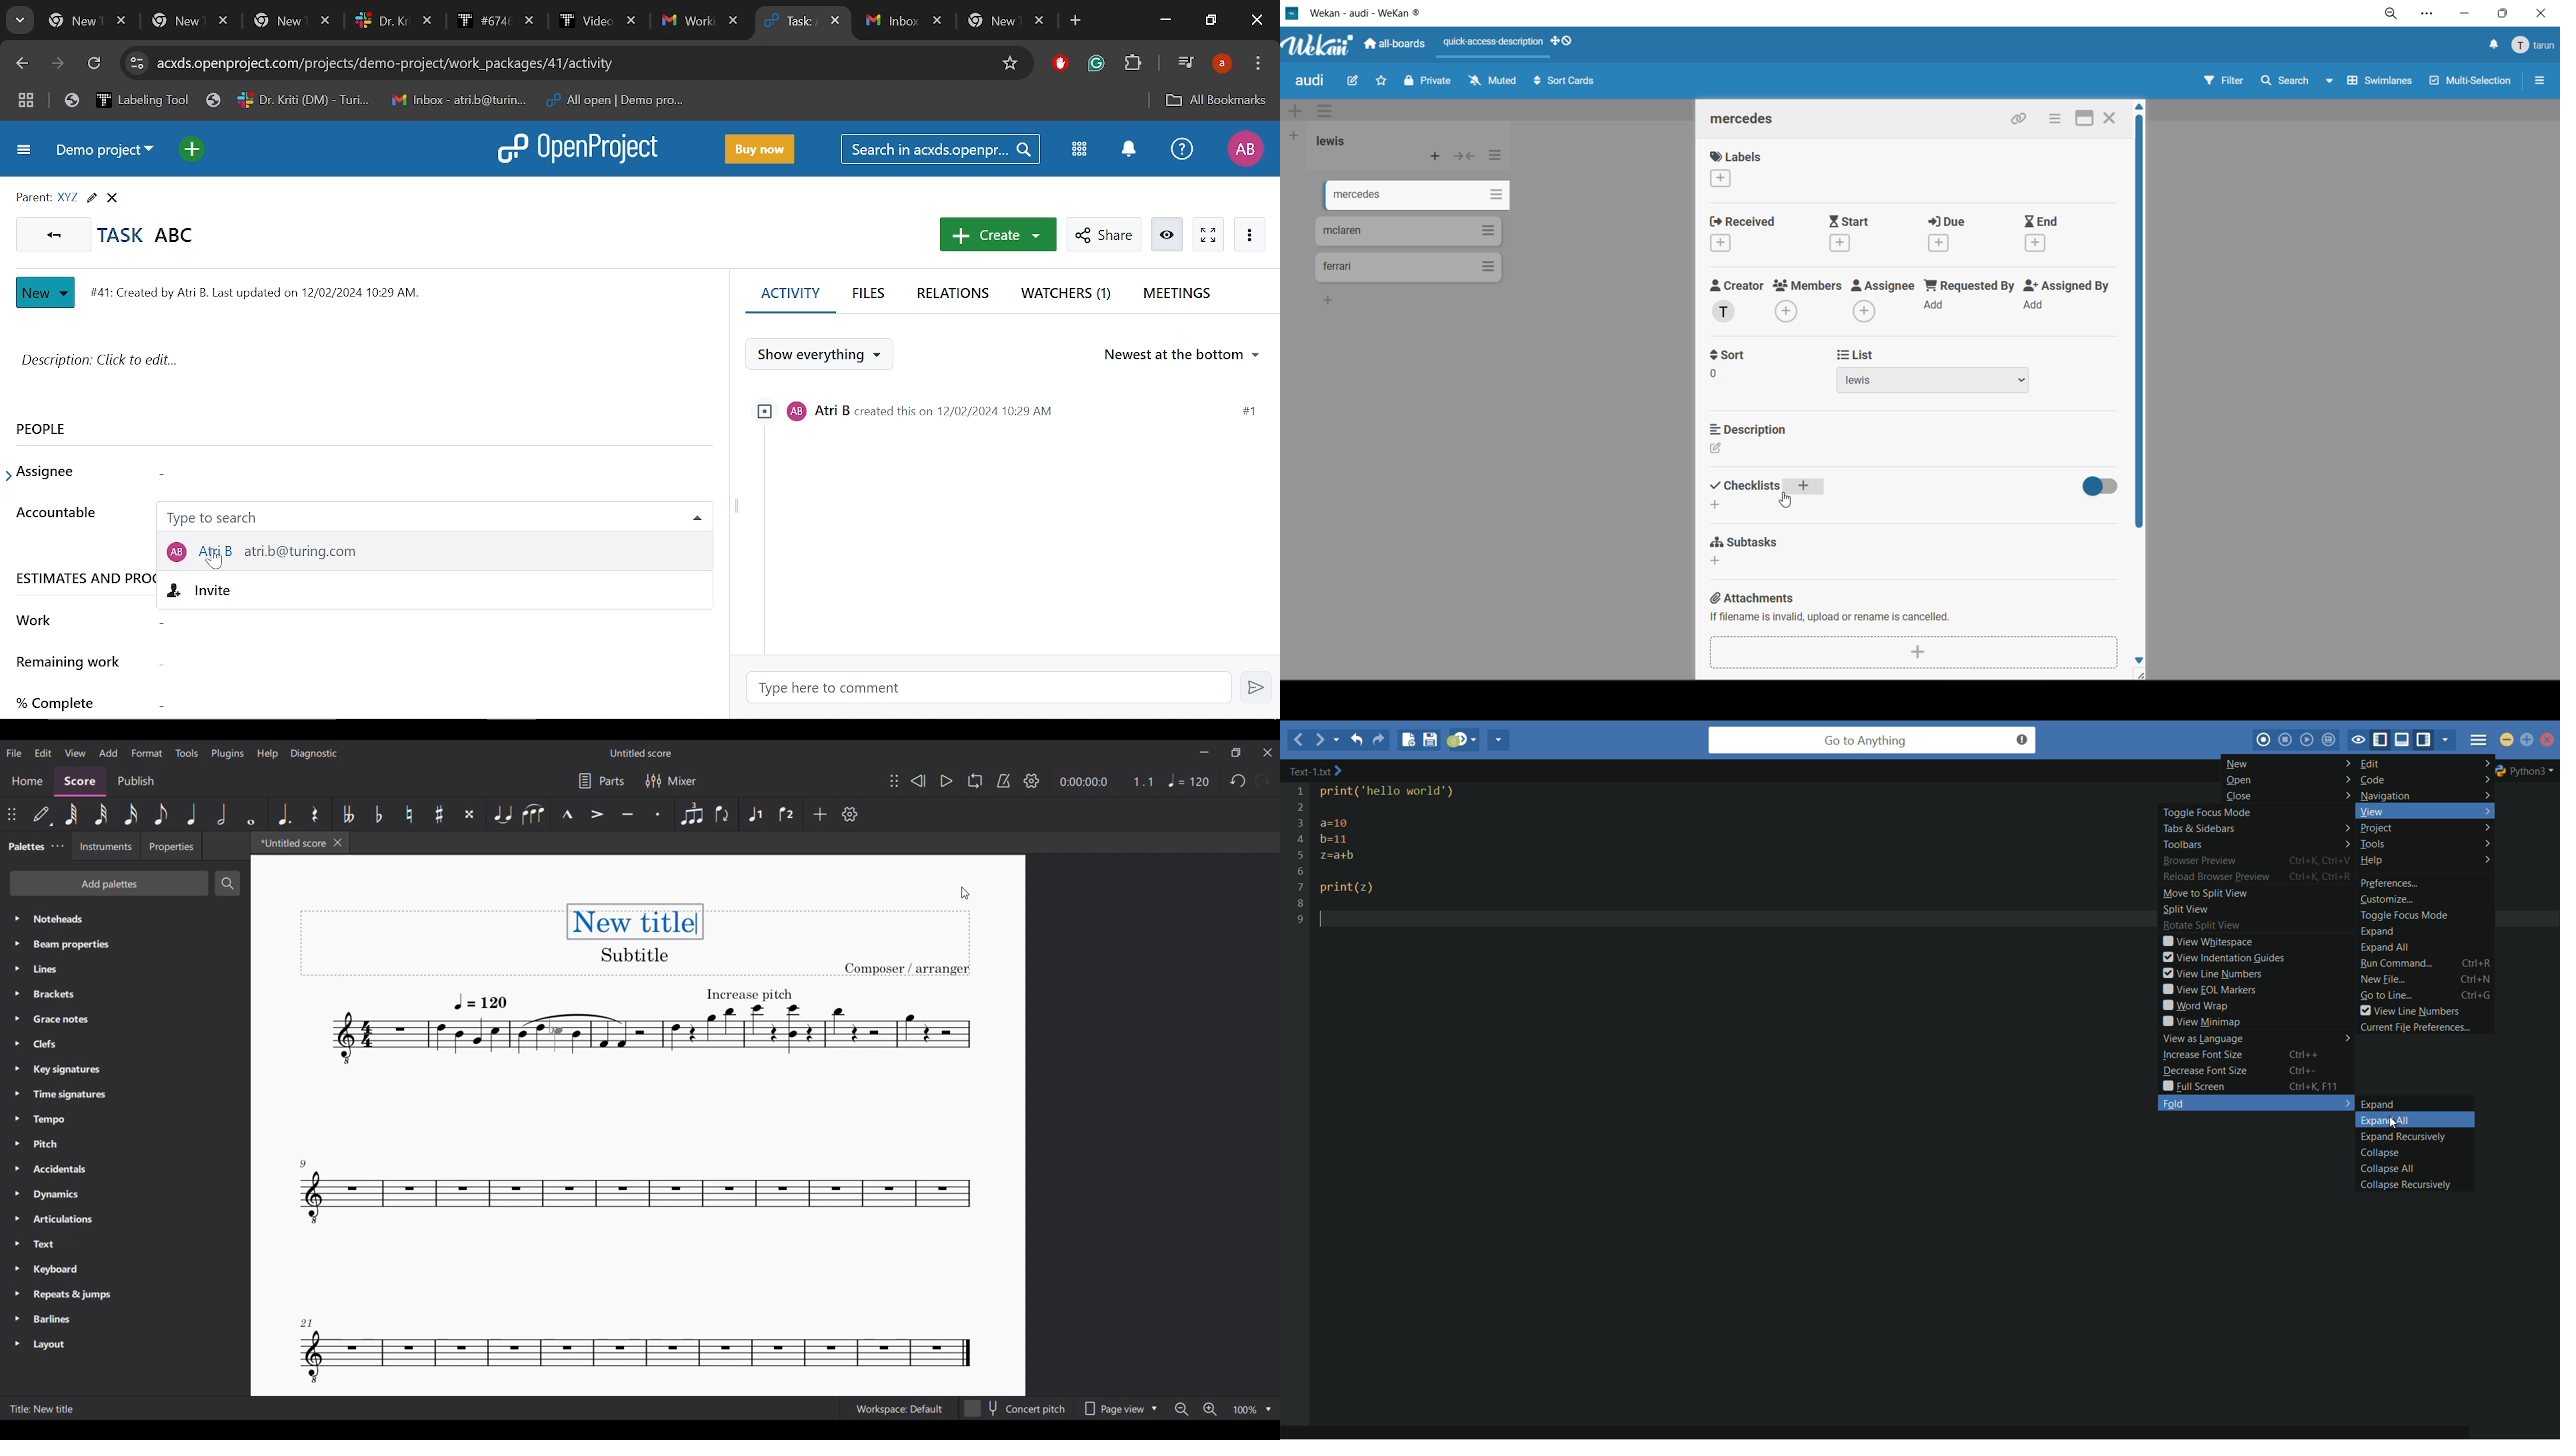 This screenshot has width=2576, height=1456. I want to click on increase font size, so click(2203, 1055).